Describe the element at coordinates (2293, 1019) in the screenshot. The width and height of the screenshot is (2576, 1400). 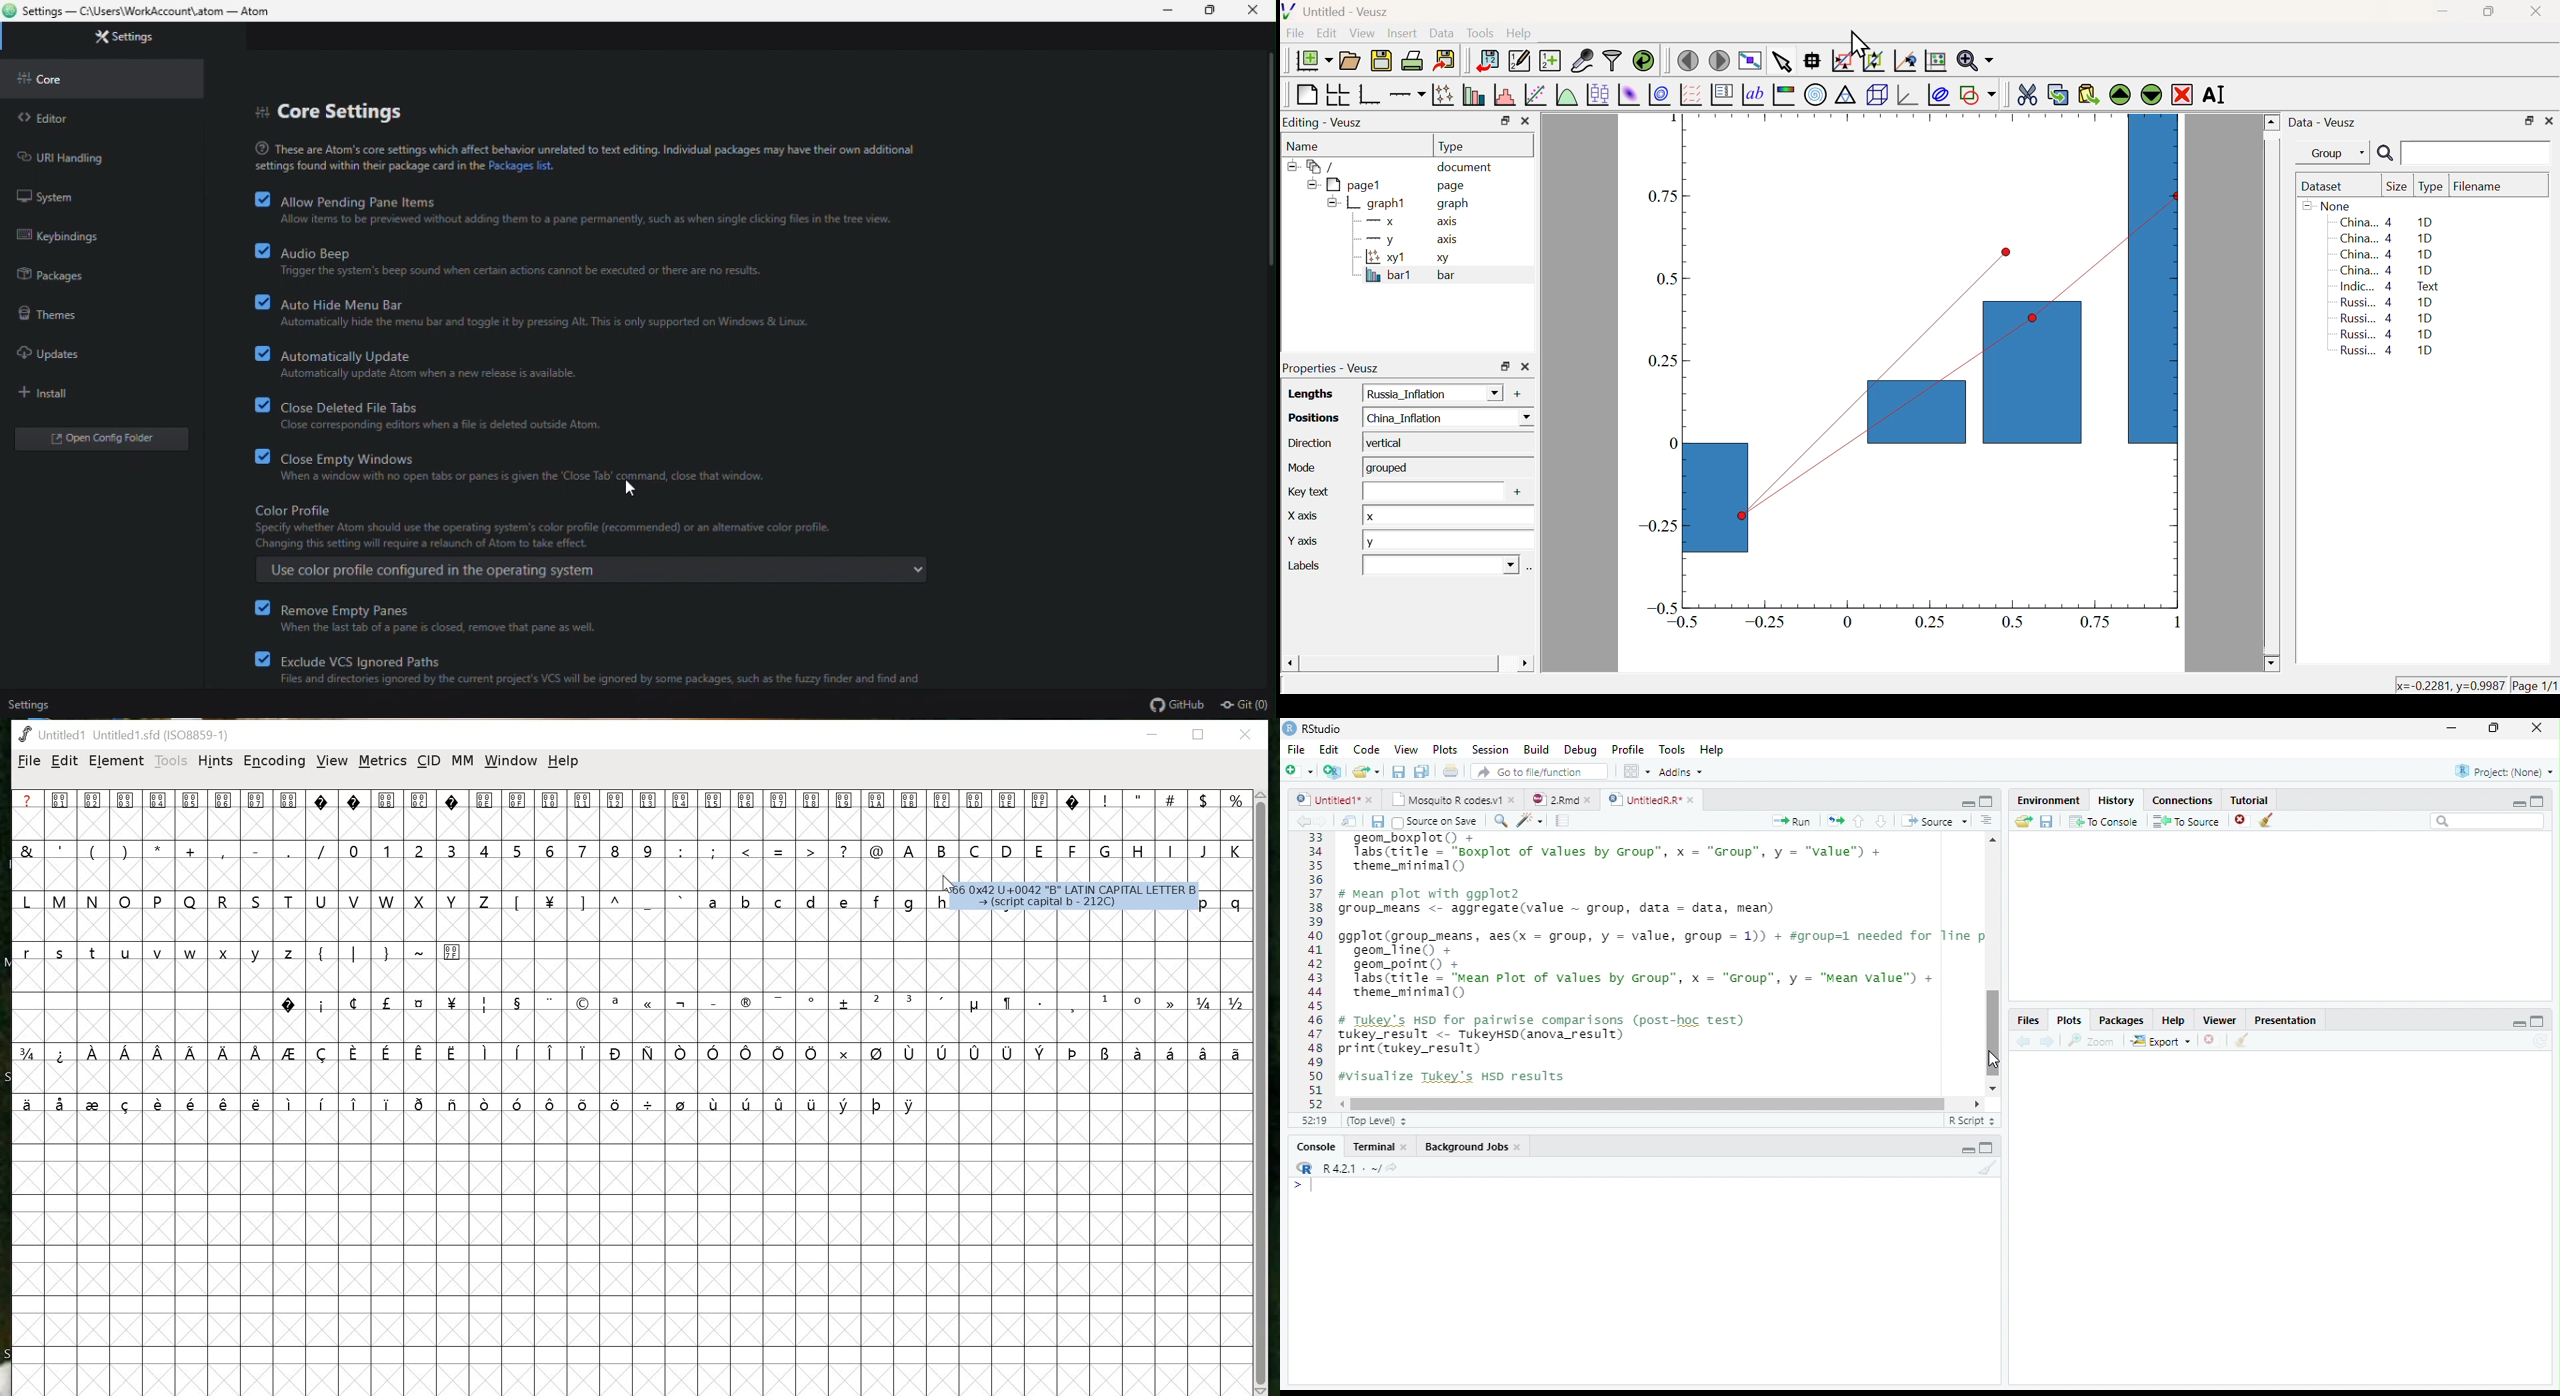
I see `Presentation` at that location.